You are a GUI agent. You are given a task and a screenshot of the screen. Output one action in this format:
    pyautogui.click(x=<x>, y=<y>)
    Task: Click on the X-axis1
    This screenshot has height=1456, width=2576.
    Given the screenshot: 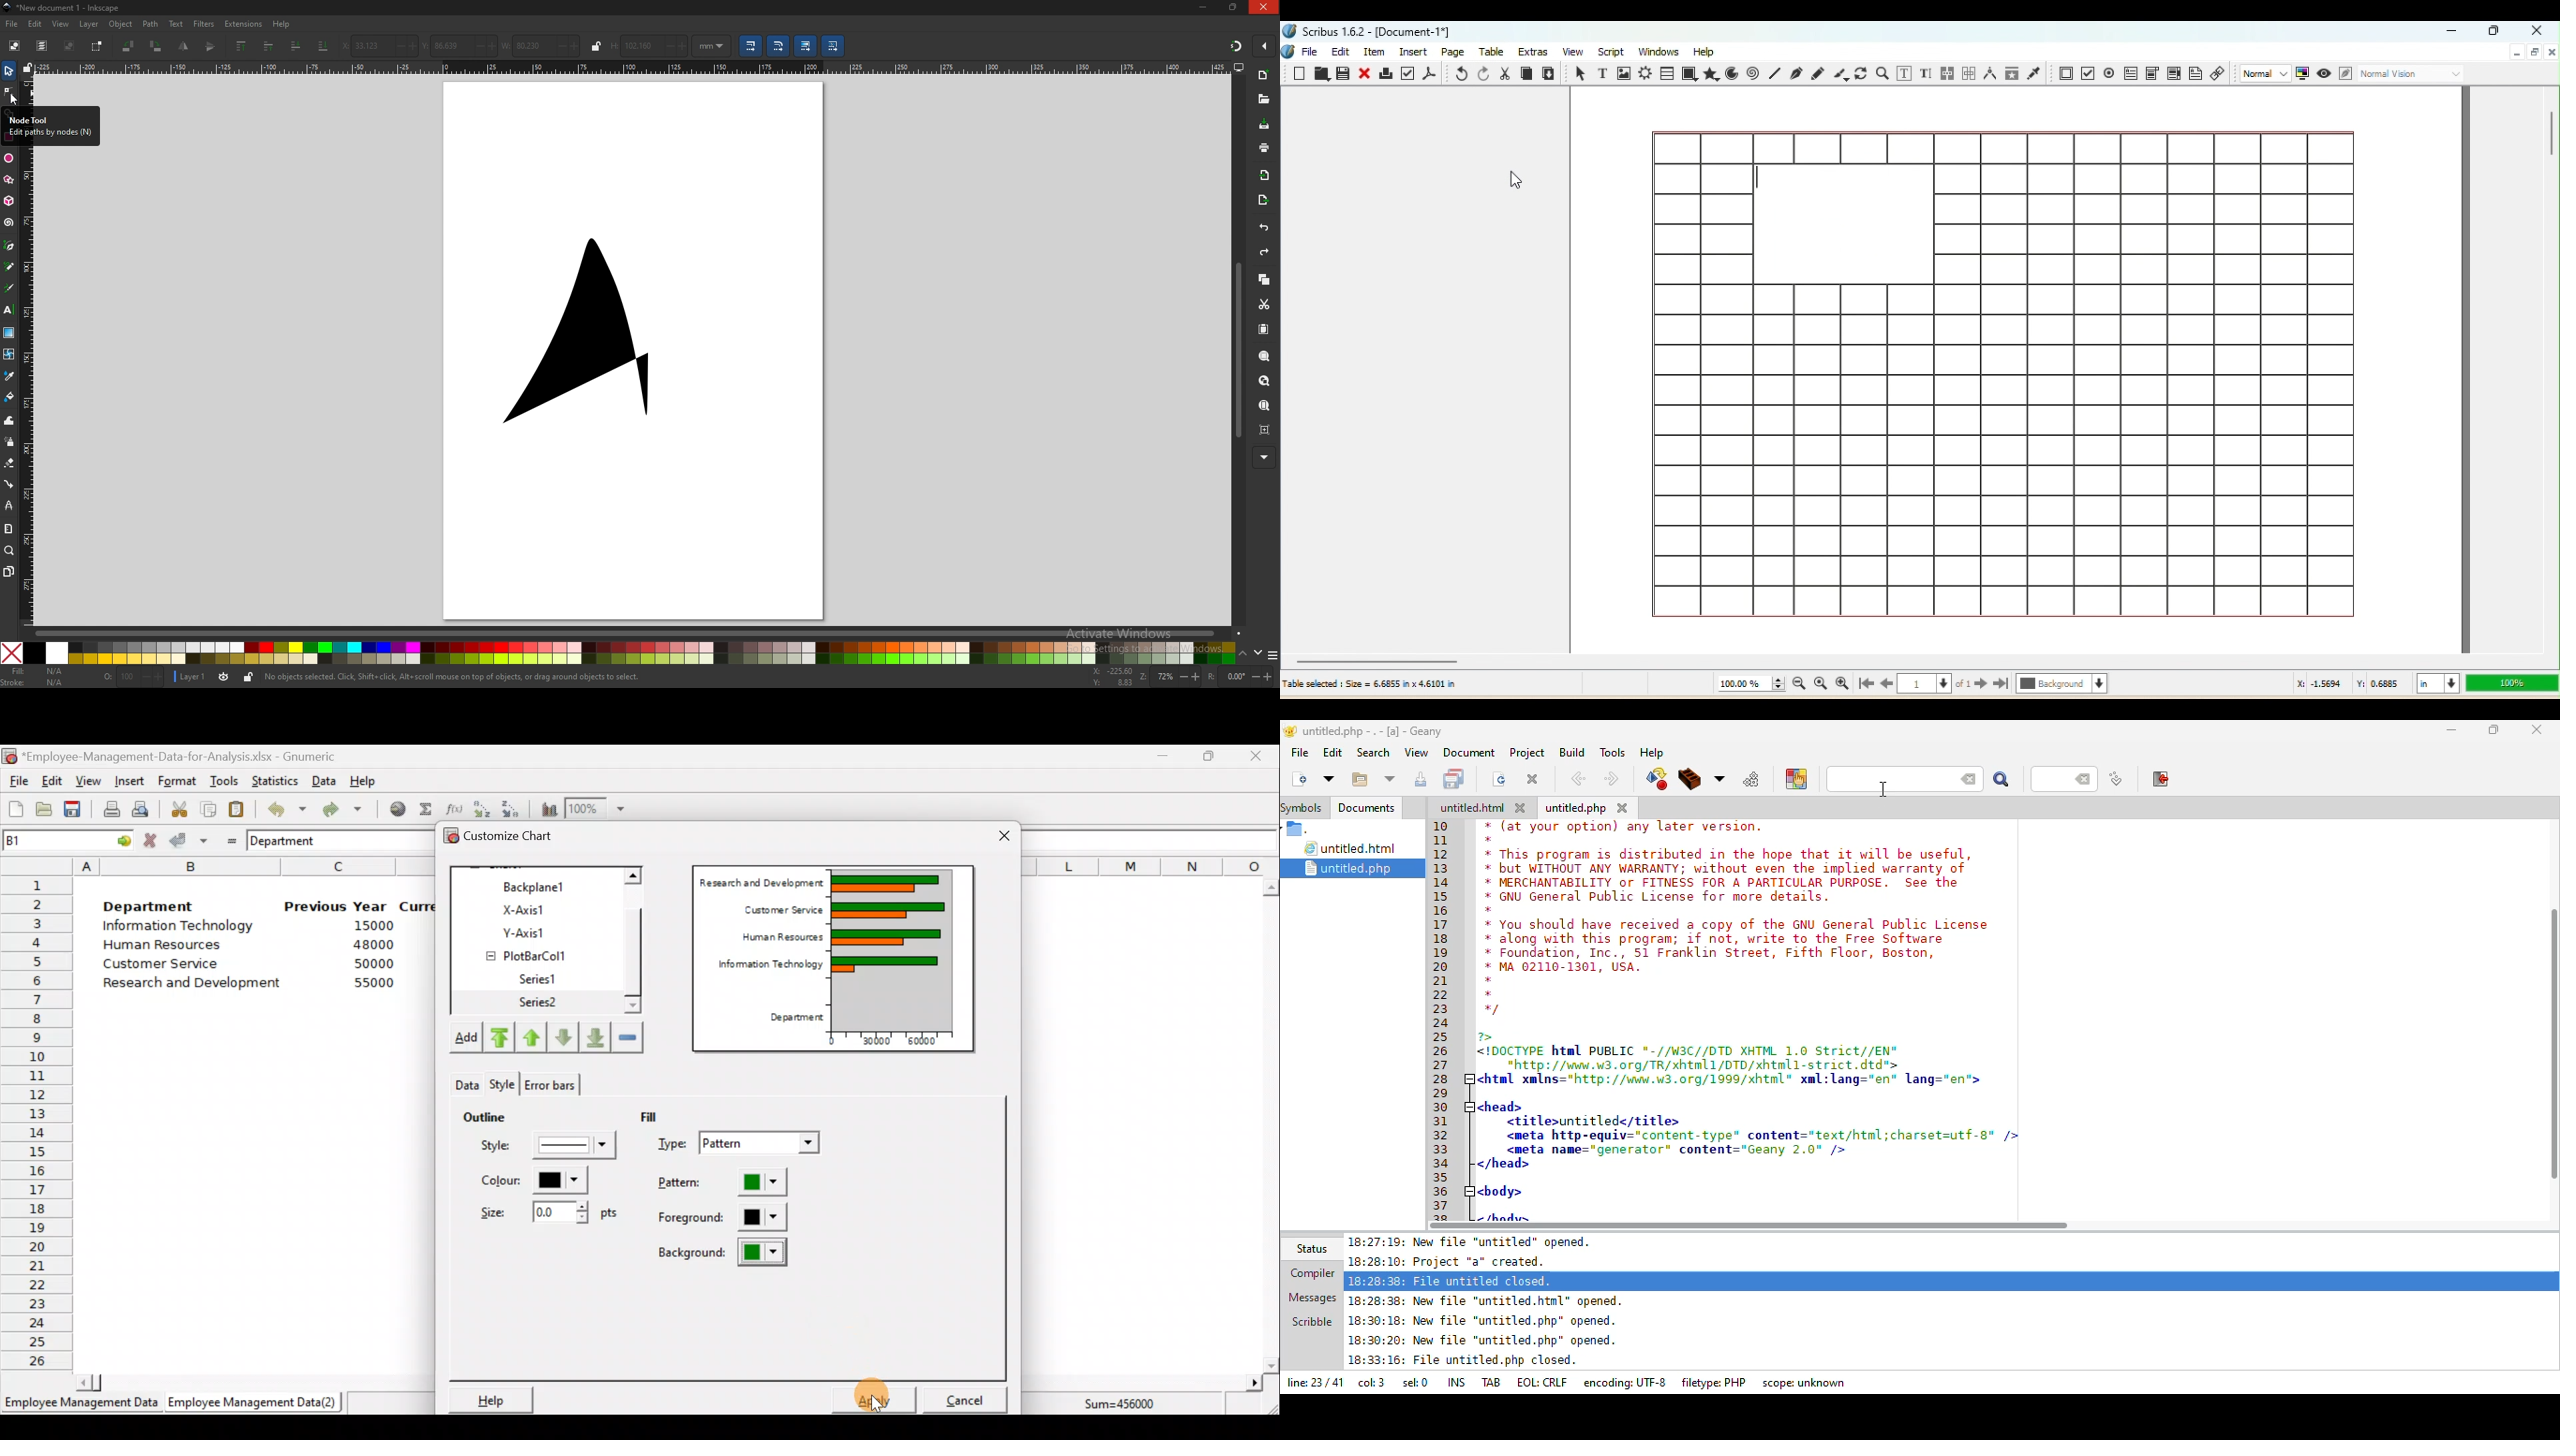 What is the action you would take?
    pyautogui.click(x=539, y=909)
    